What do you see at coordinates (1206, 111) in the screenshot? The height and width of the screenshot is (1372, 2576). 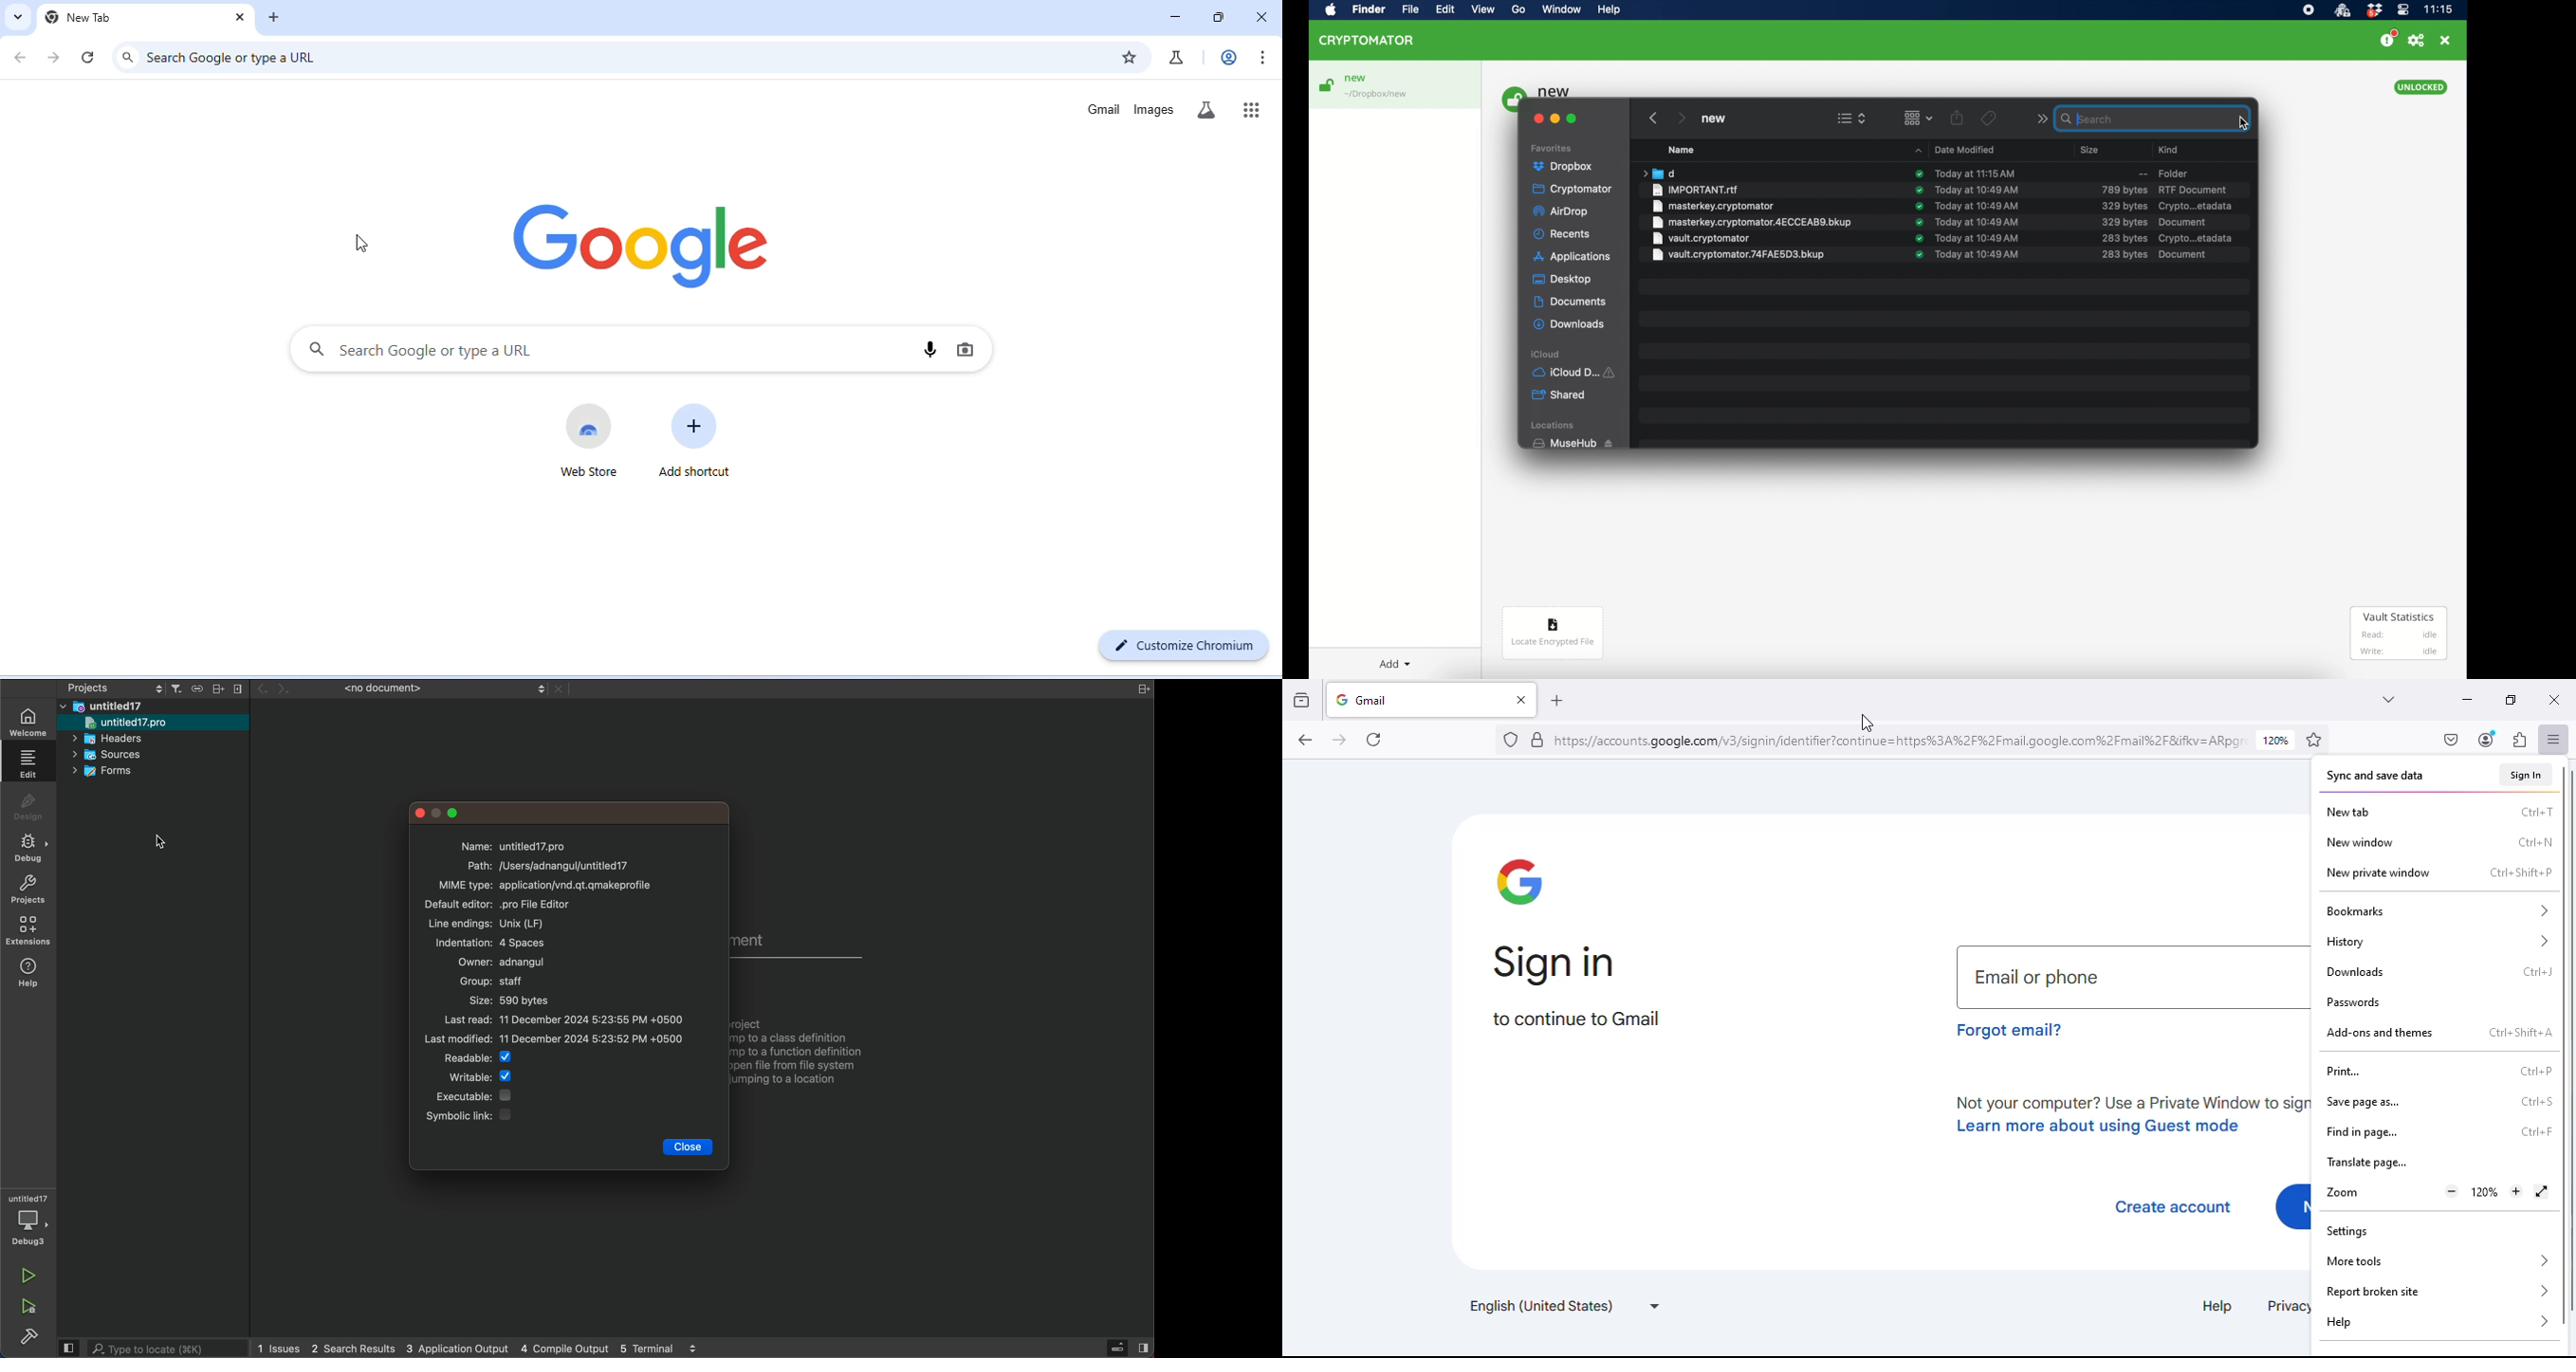 I see `search labs` at bounding box center [1206, 111].